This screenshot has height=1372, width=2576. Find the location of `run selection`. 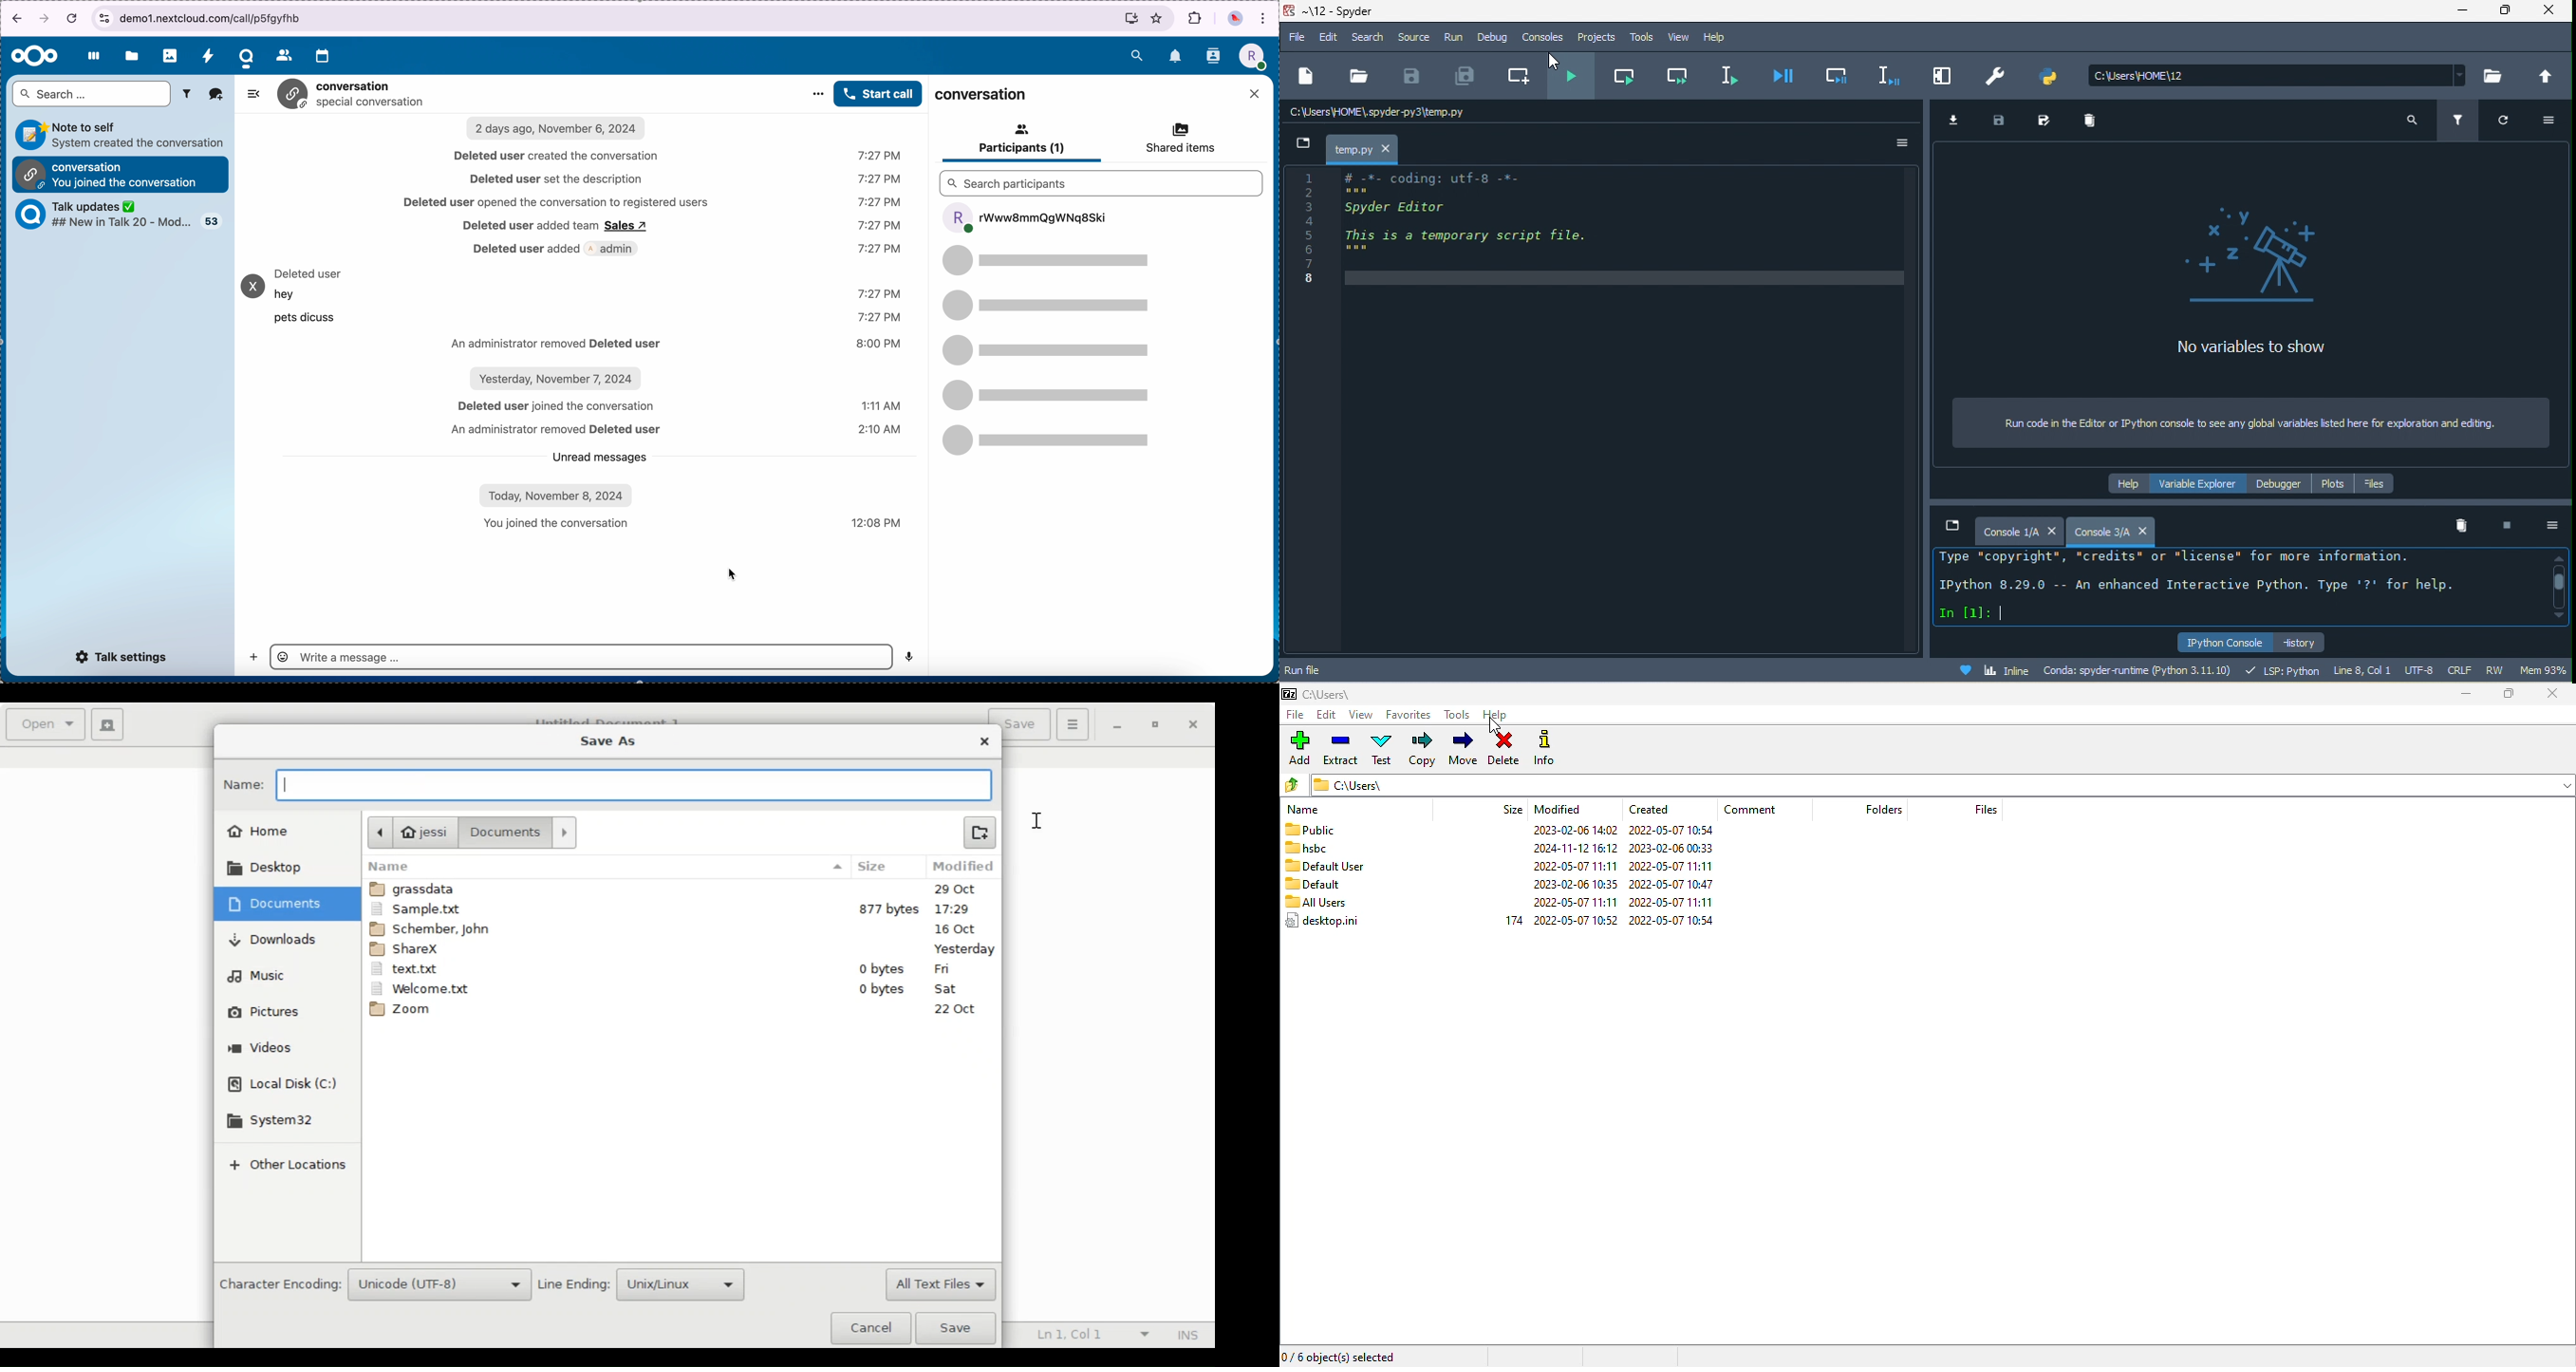

run selection is located at coordinates (1734, 76).